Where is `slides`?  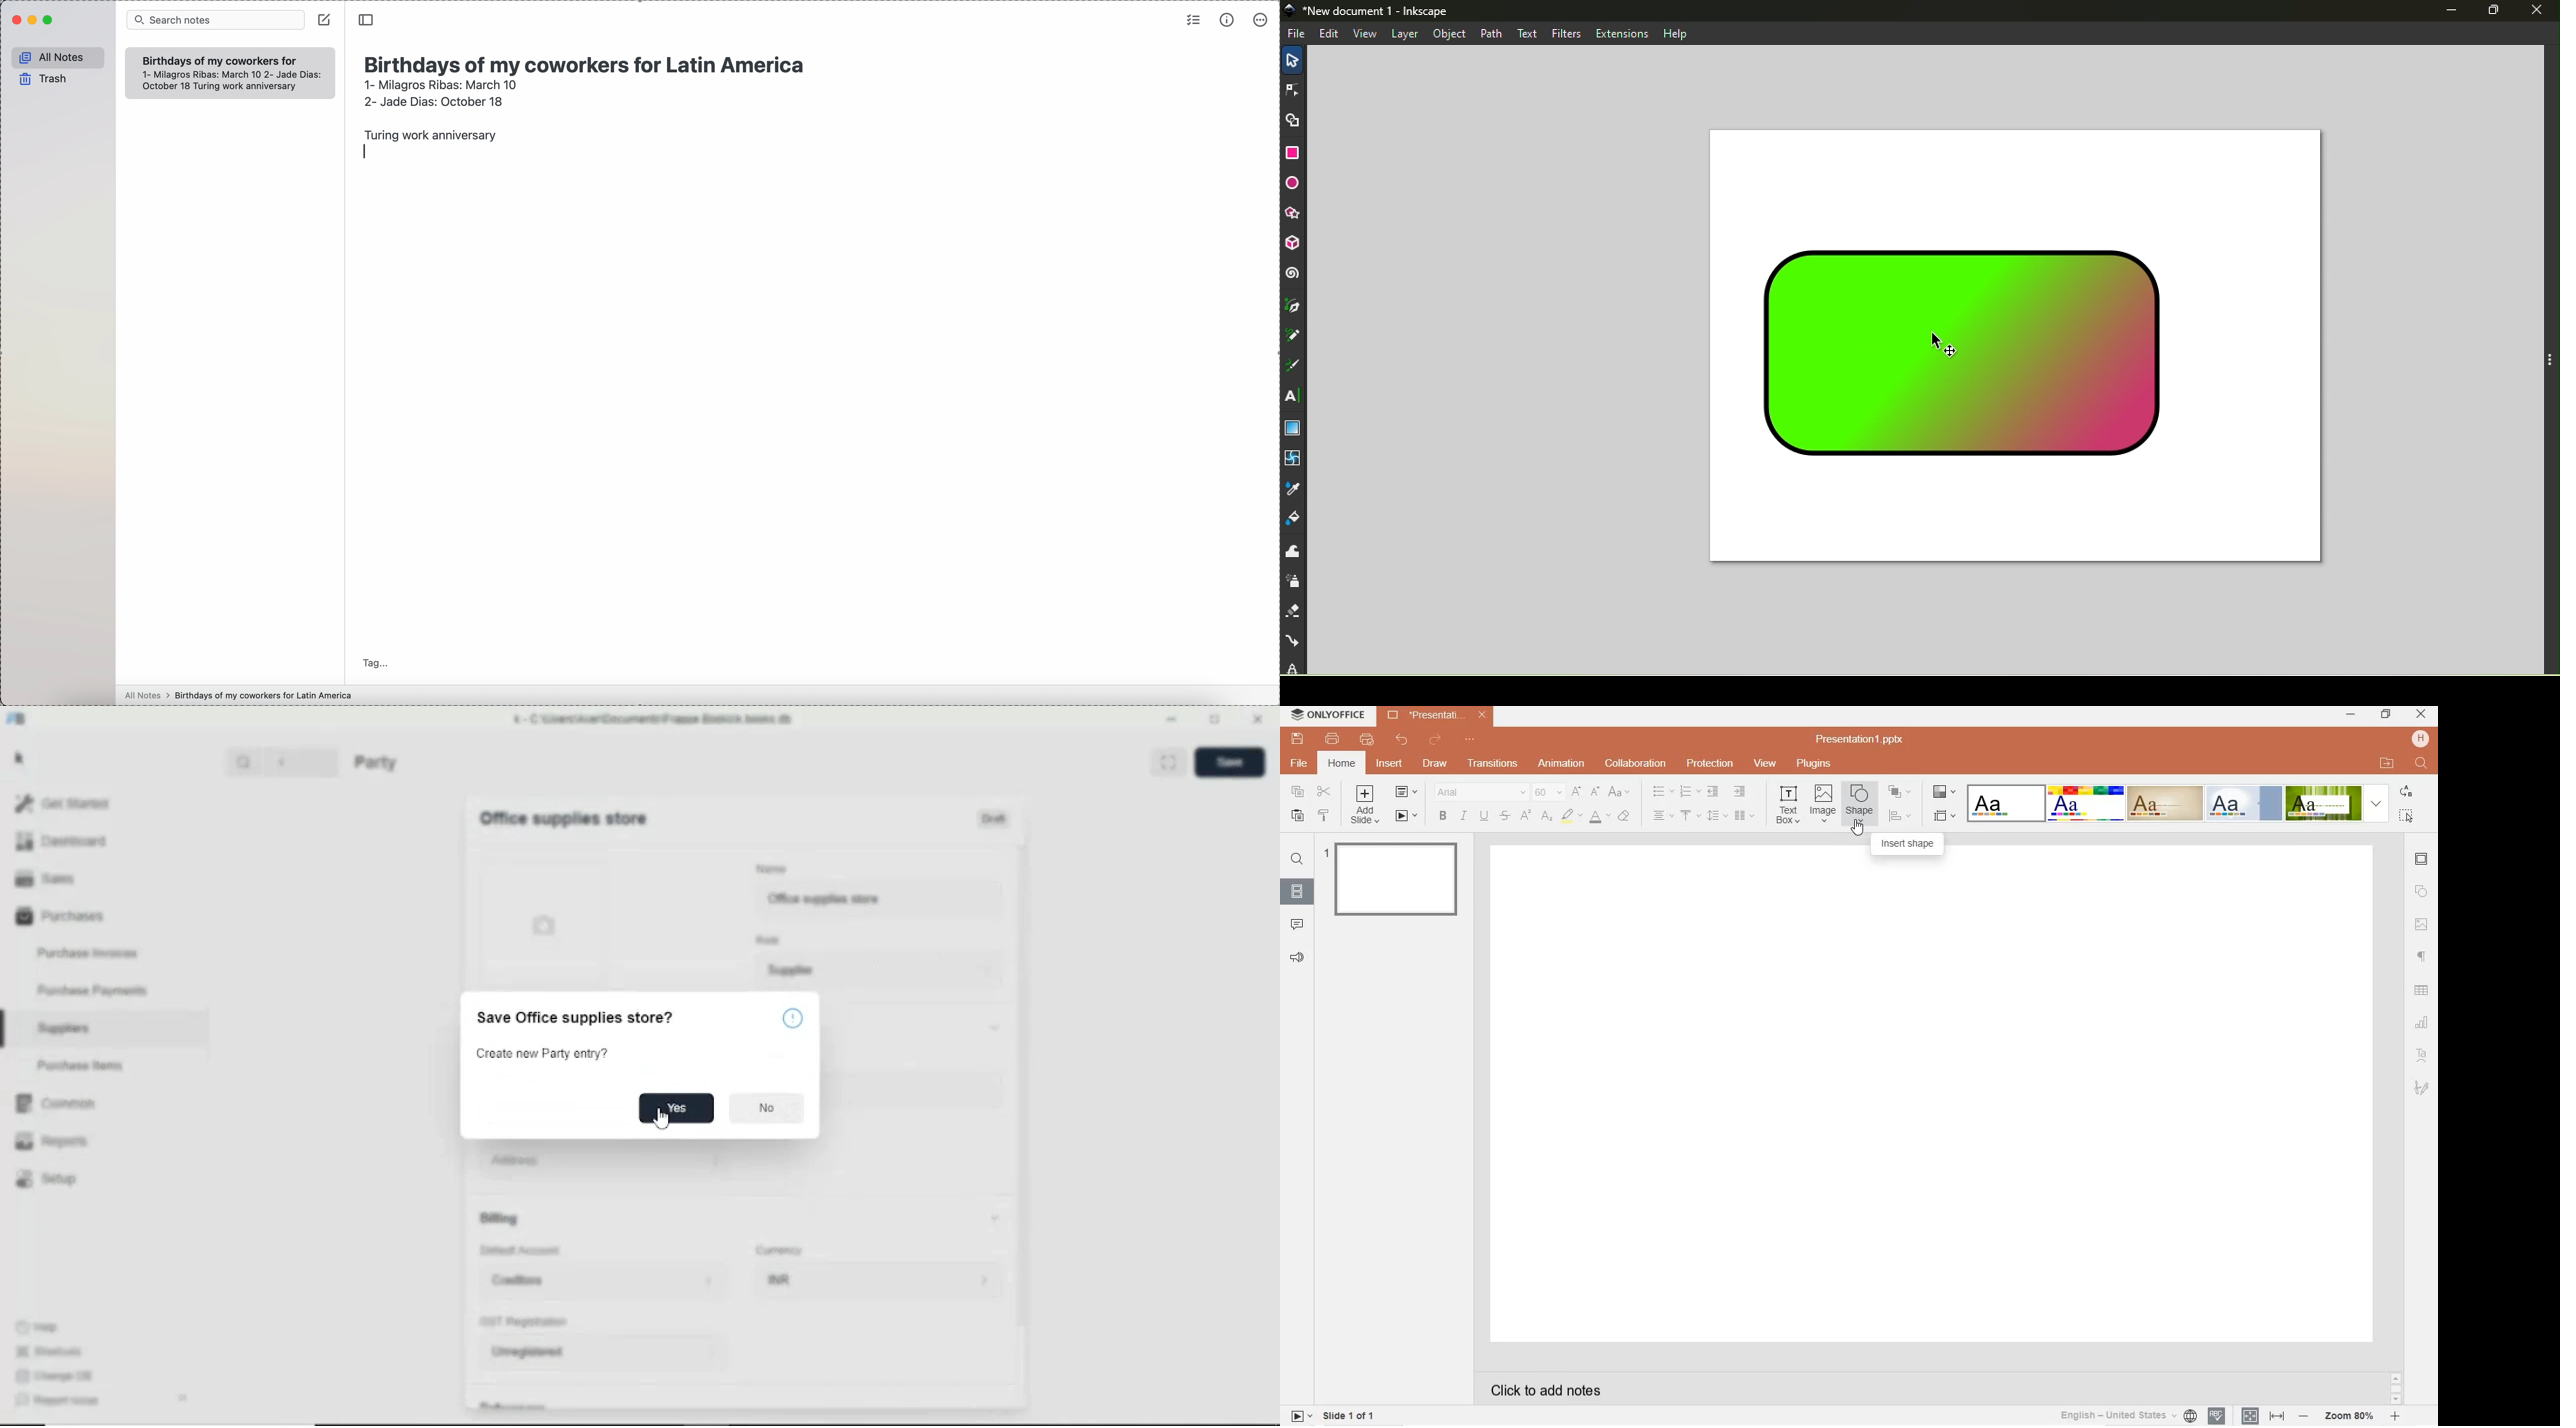 slides is located at coordinates (1297, 889).